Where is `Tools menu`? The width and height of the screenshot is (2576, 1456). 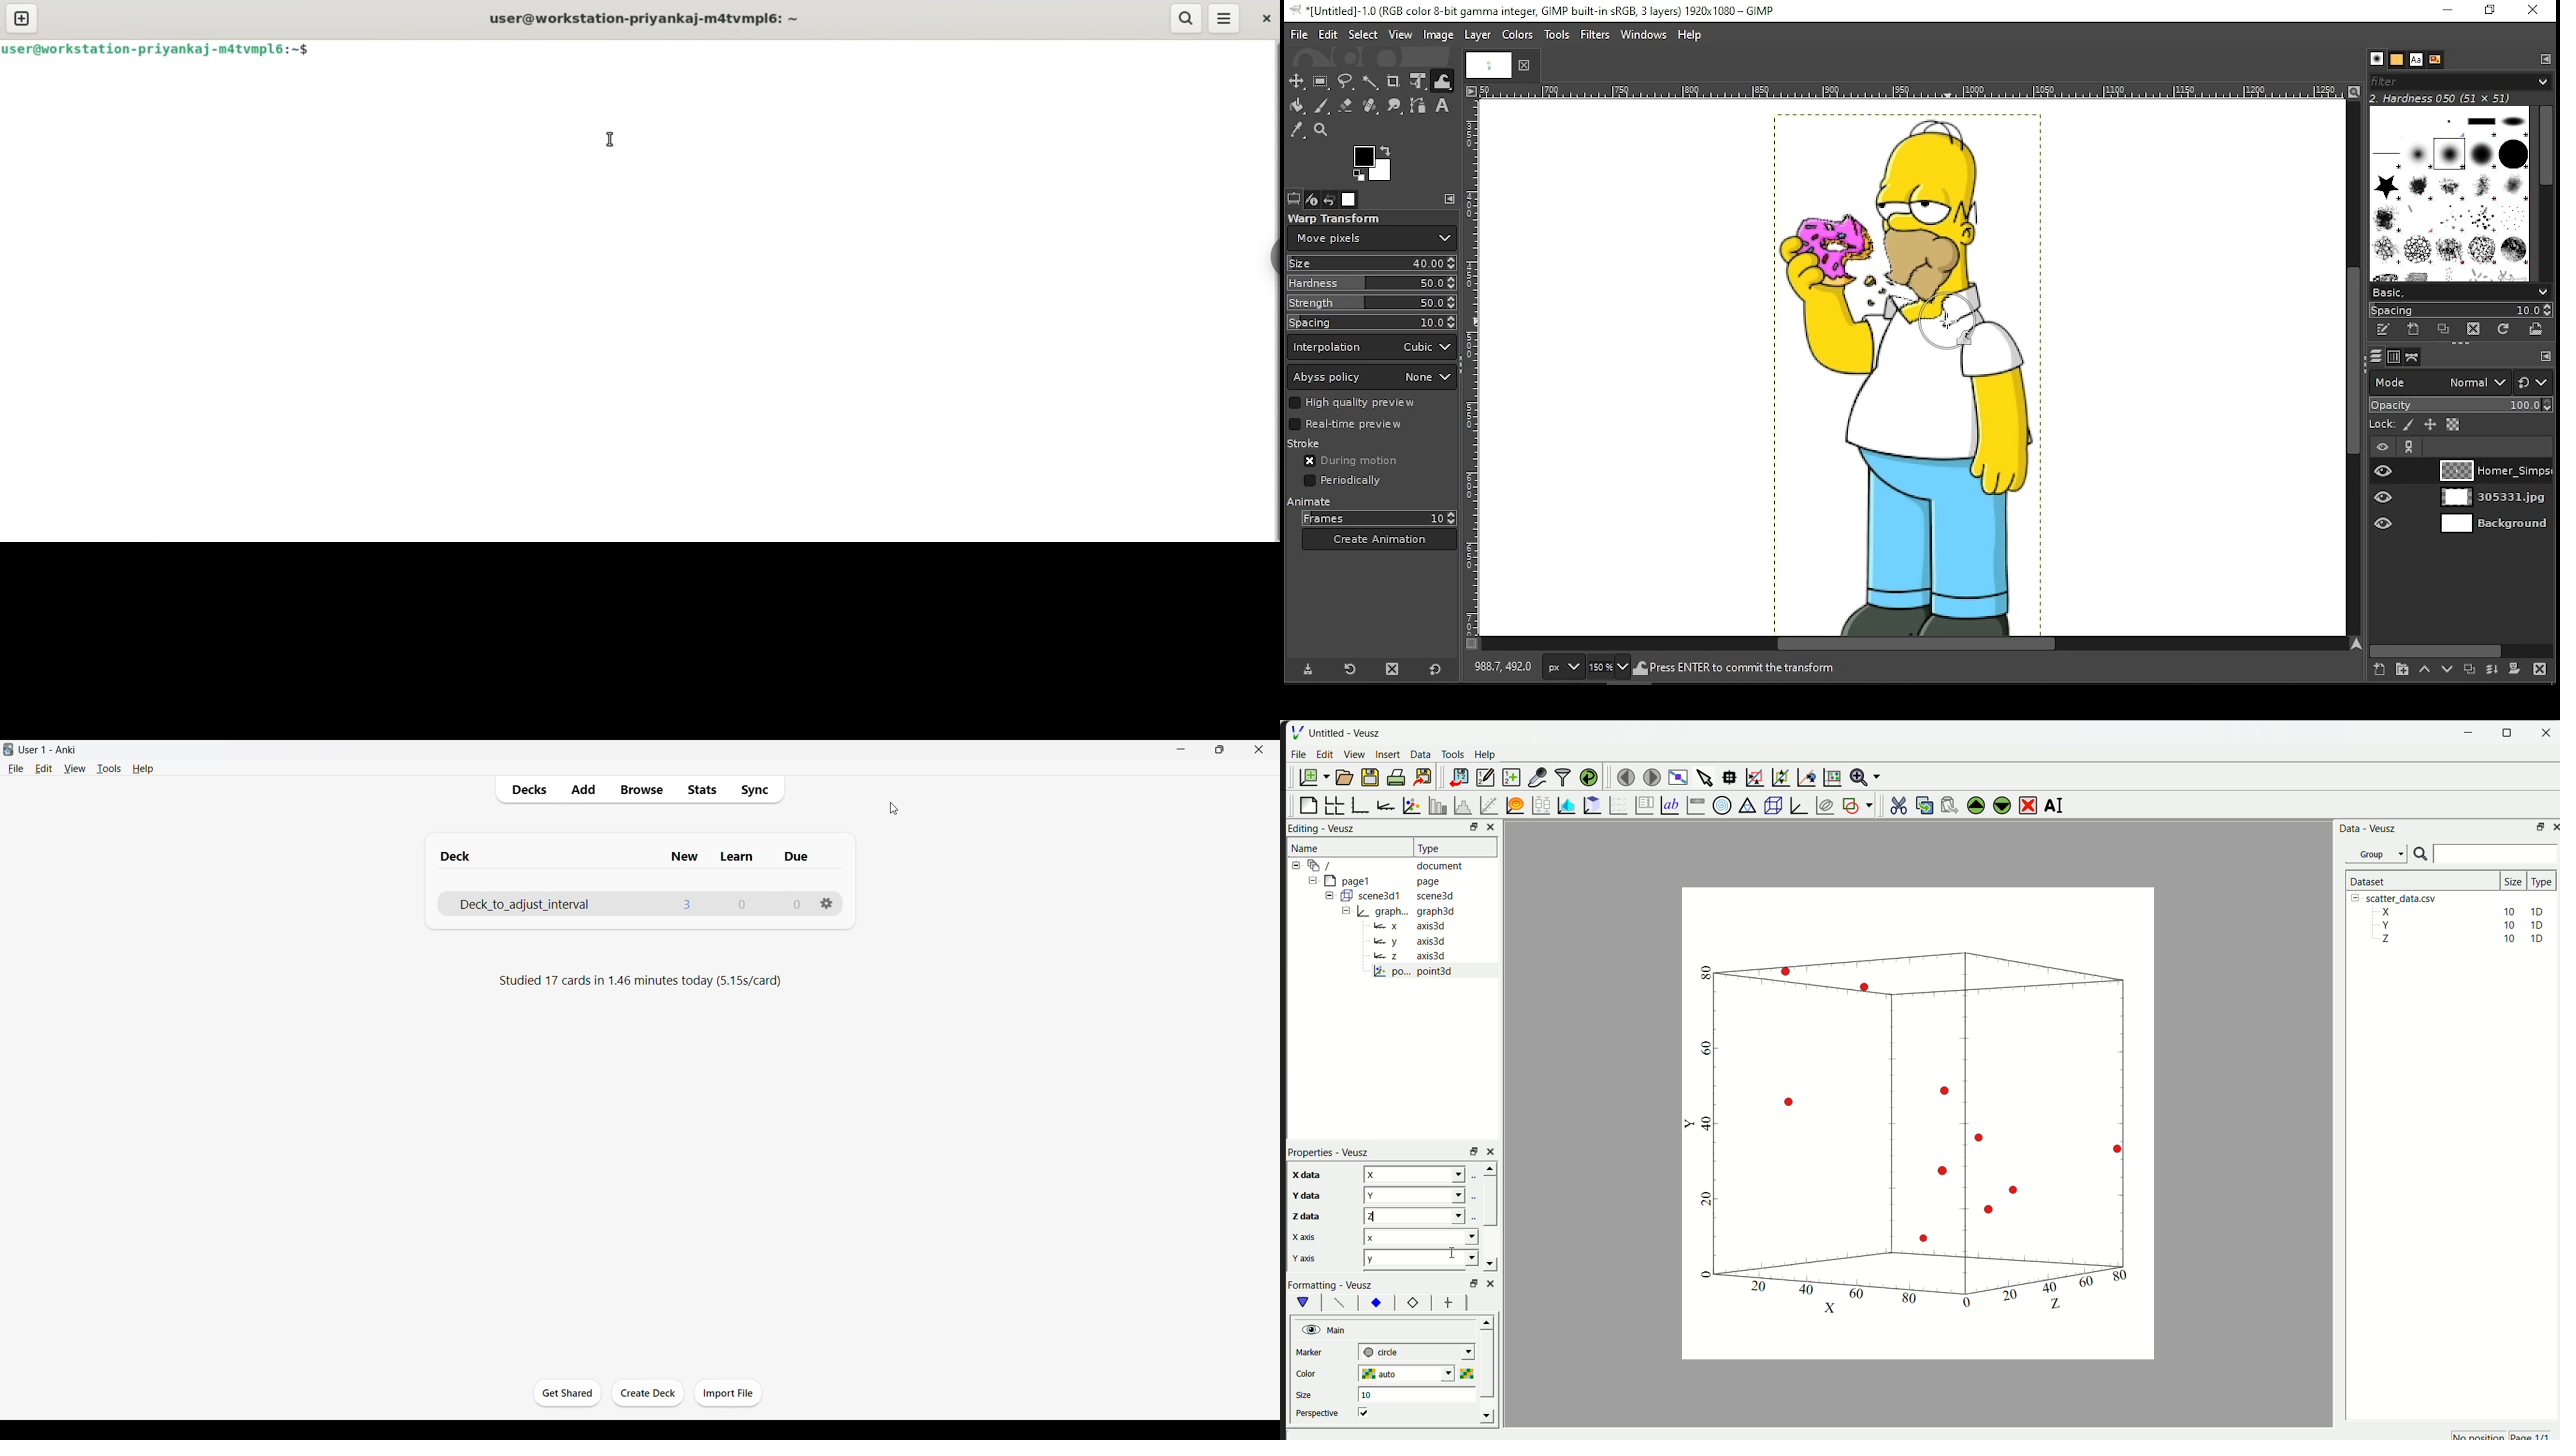
Tools menu is located at coordinates (109, 769).